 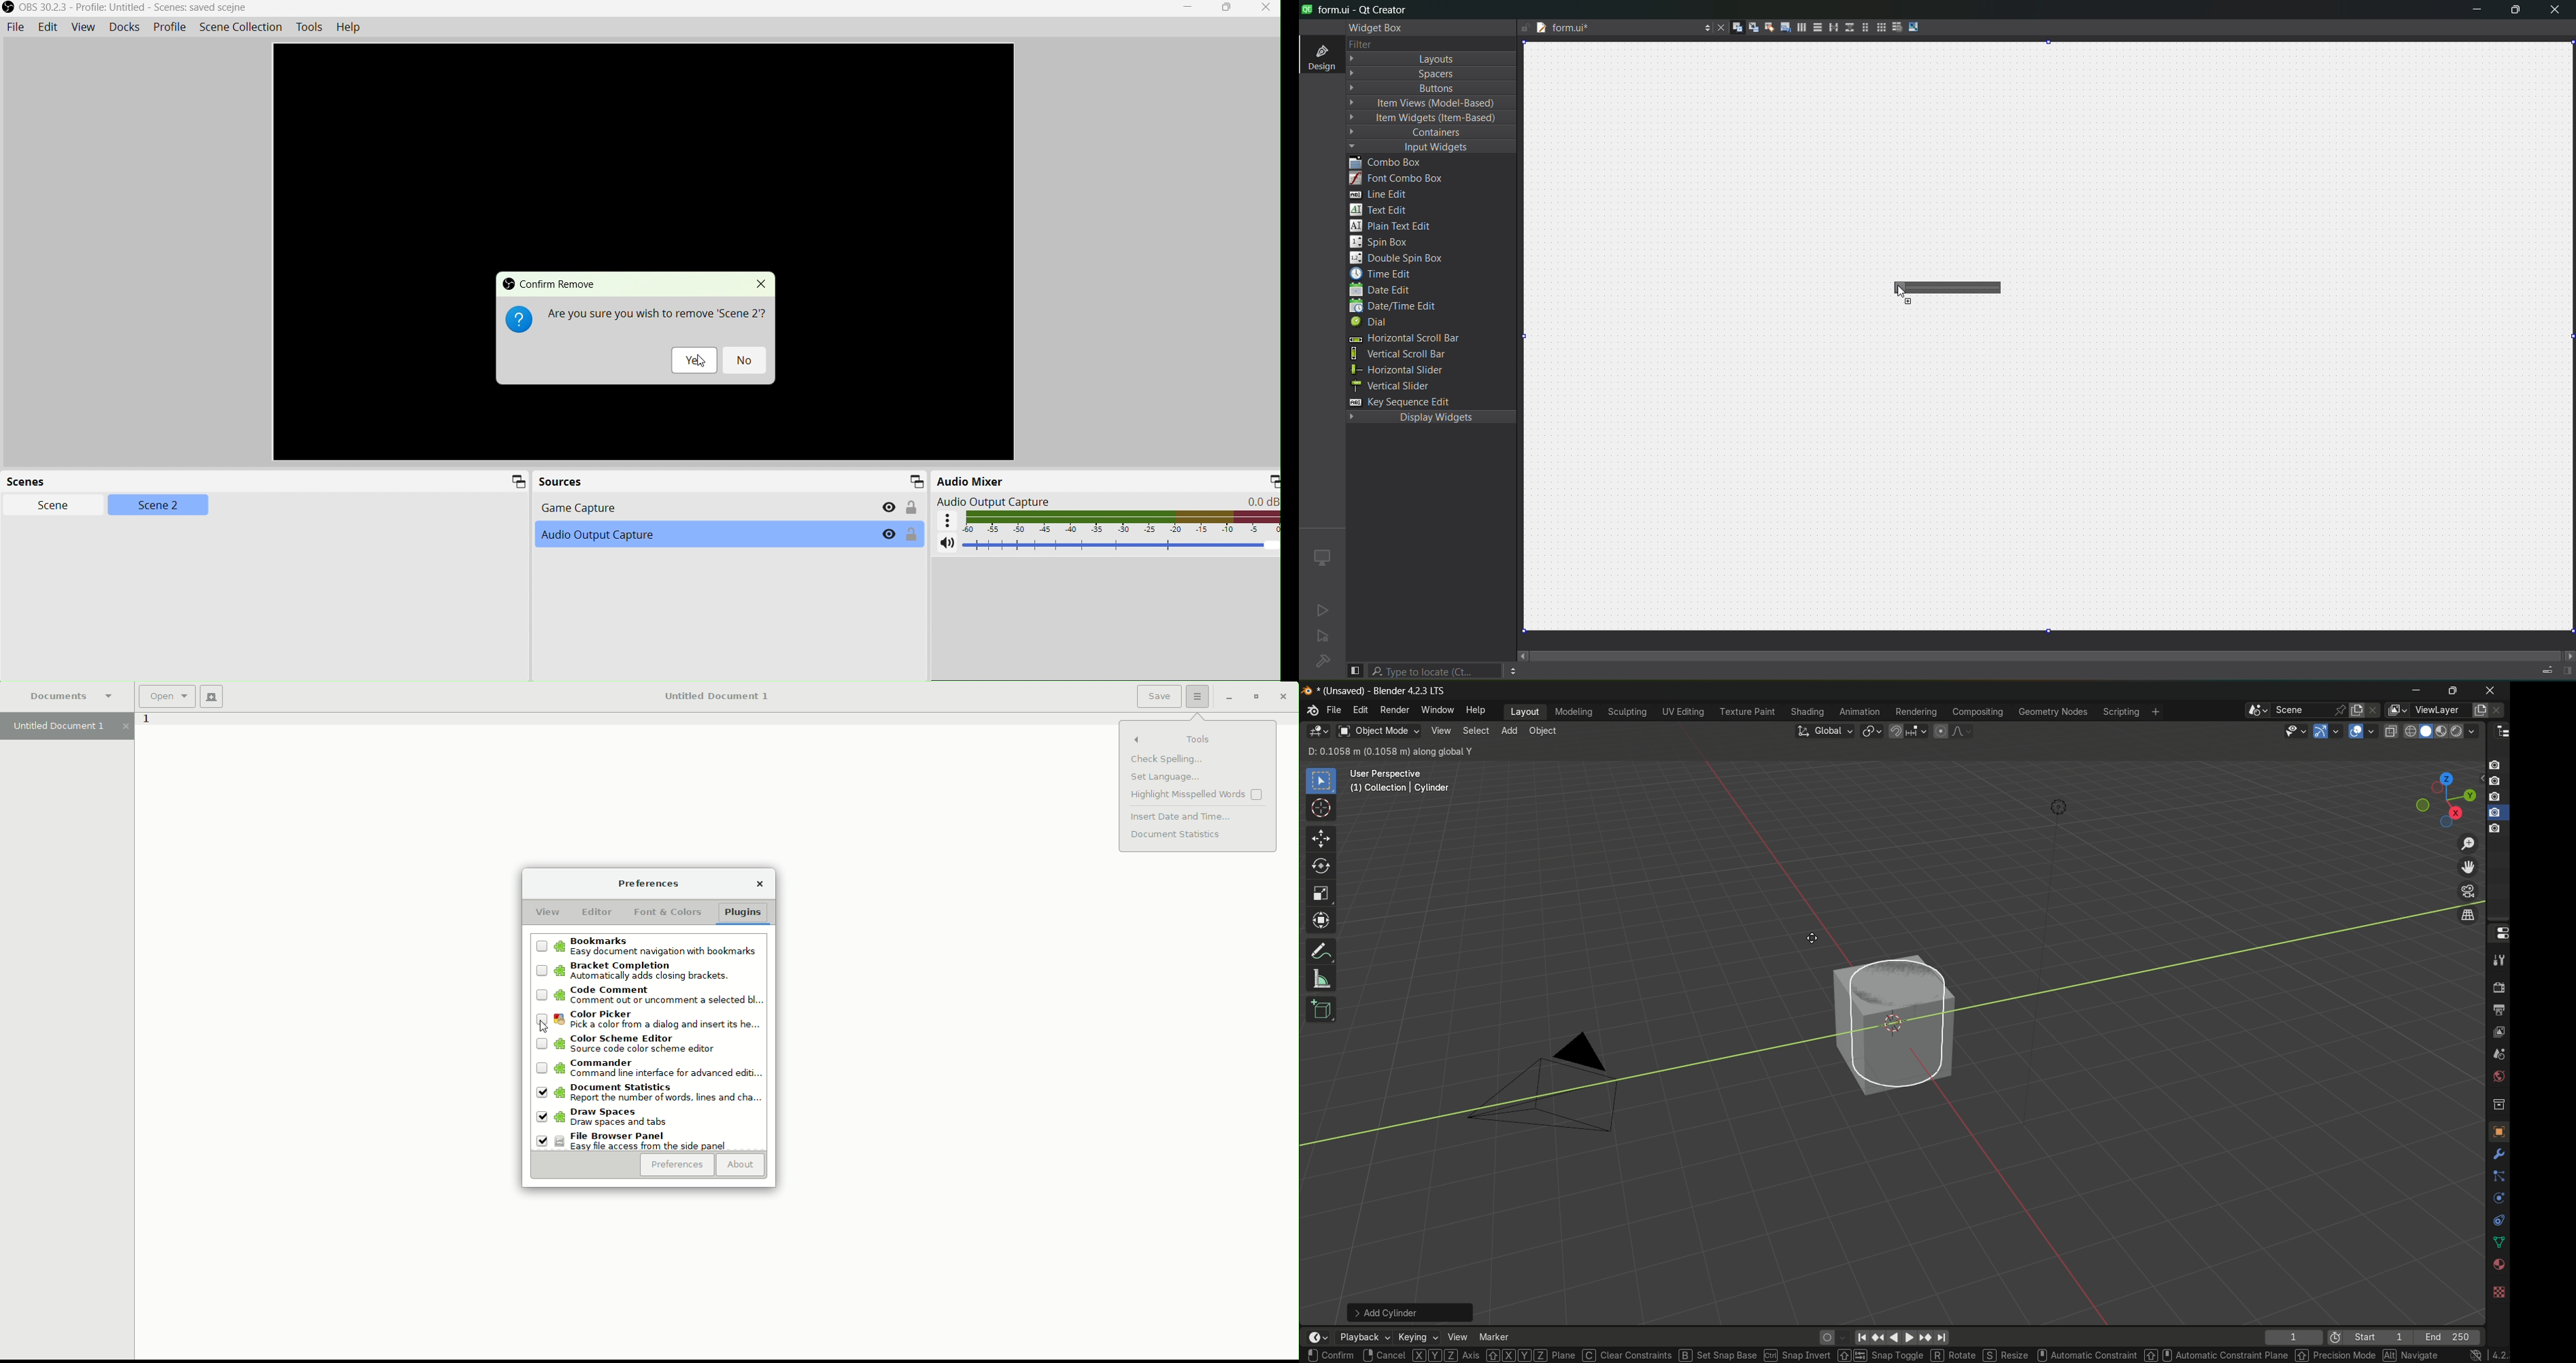 What do you see at coordinates (890, 506) in the screenshot?
I see `Hide` at bounding box center [890, 506].